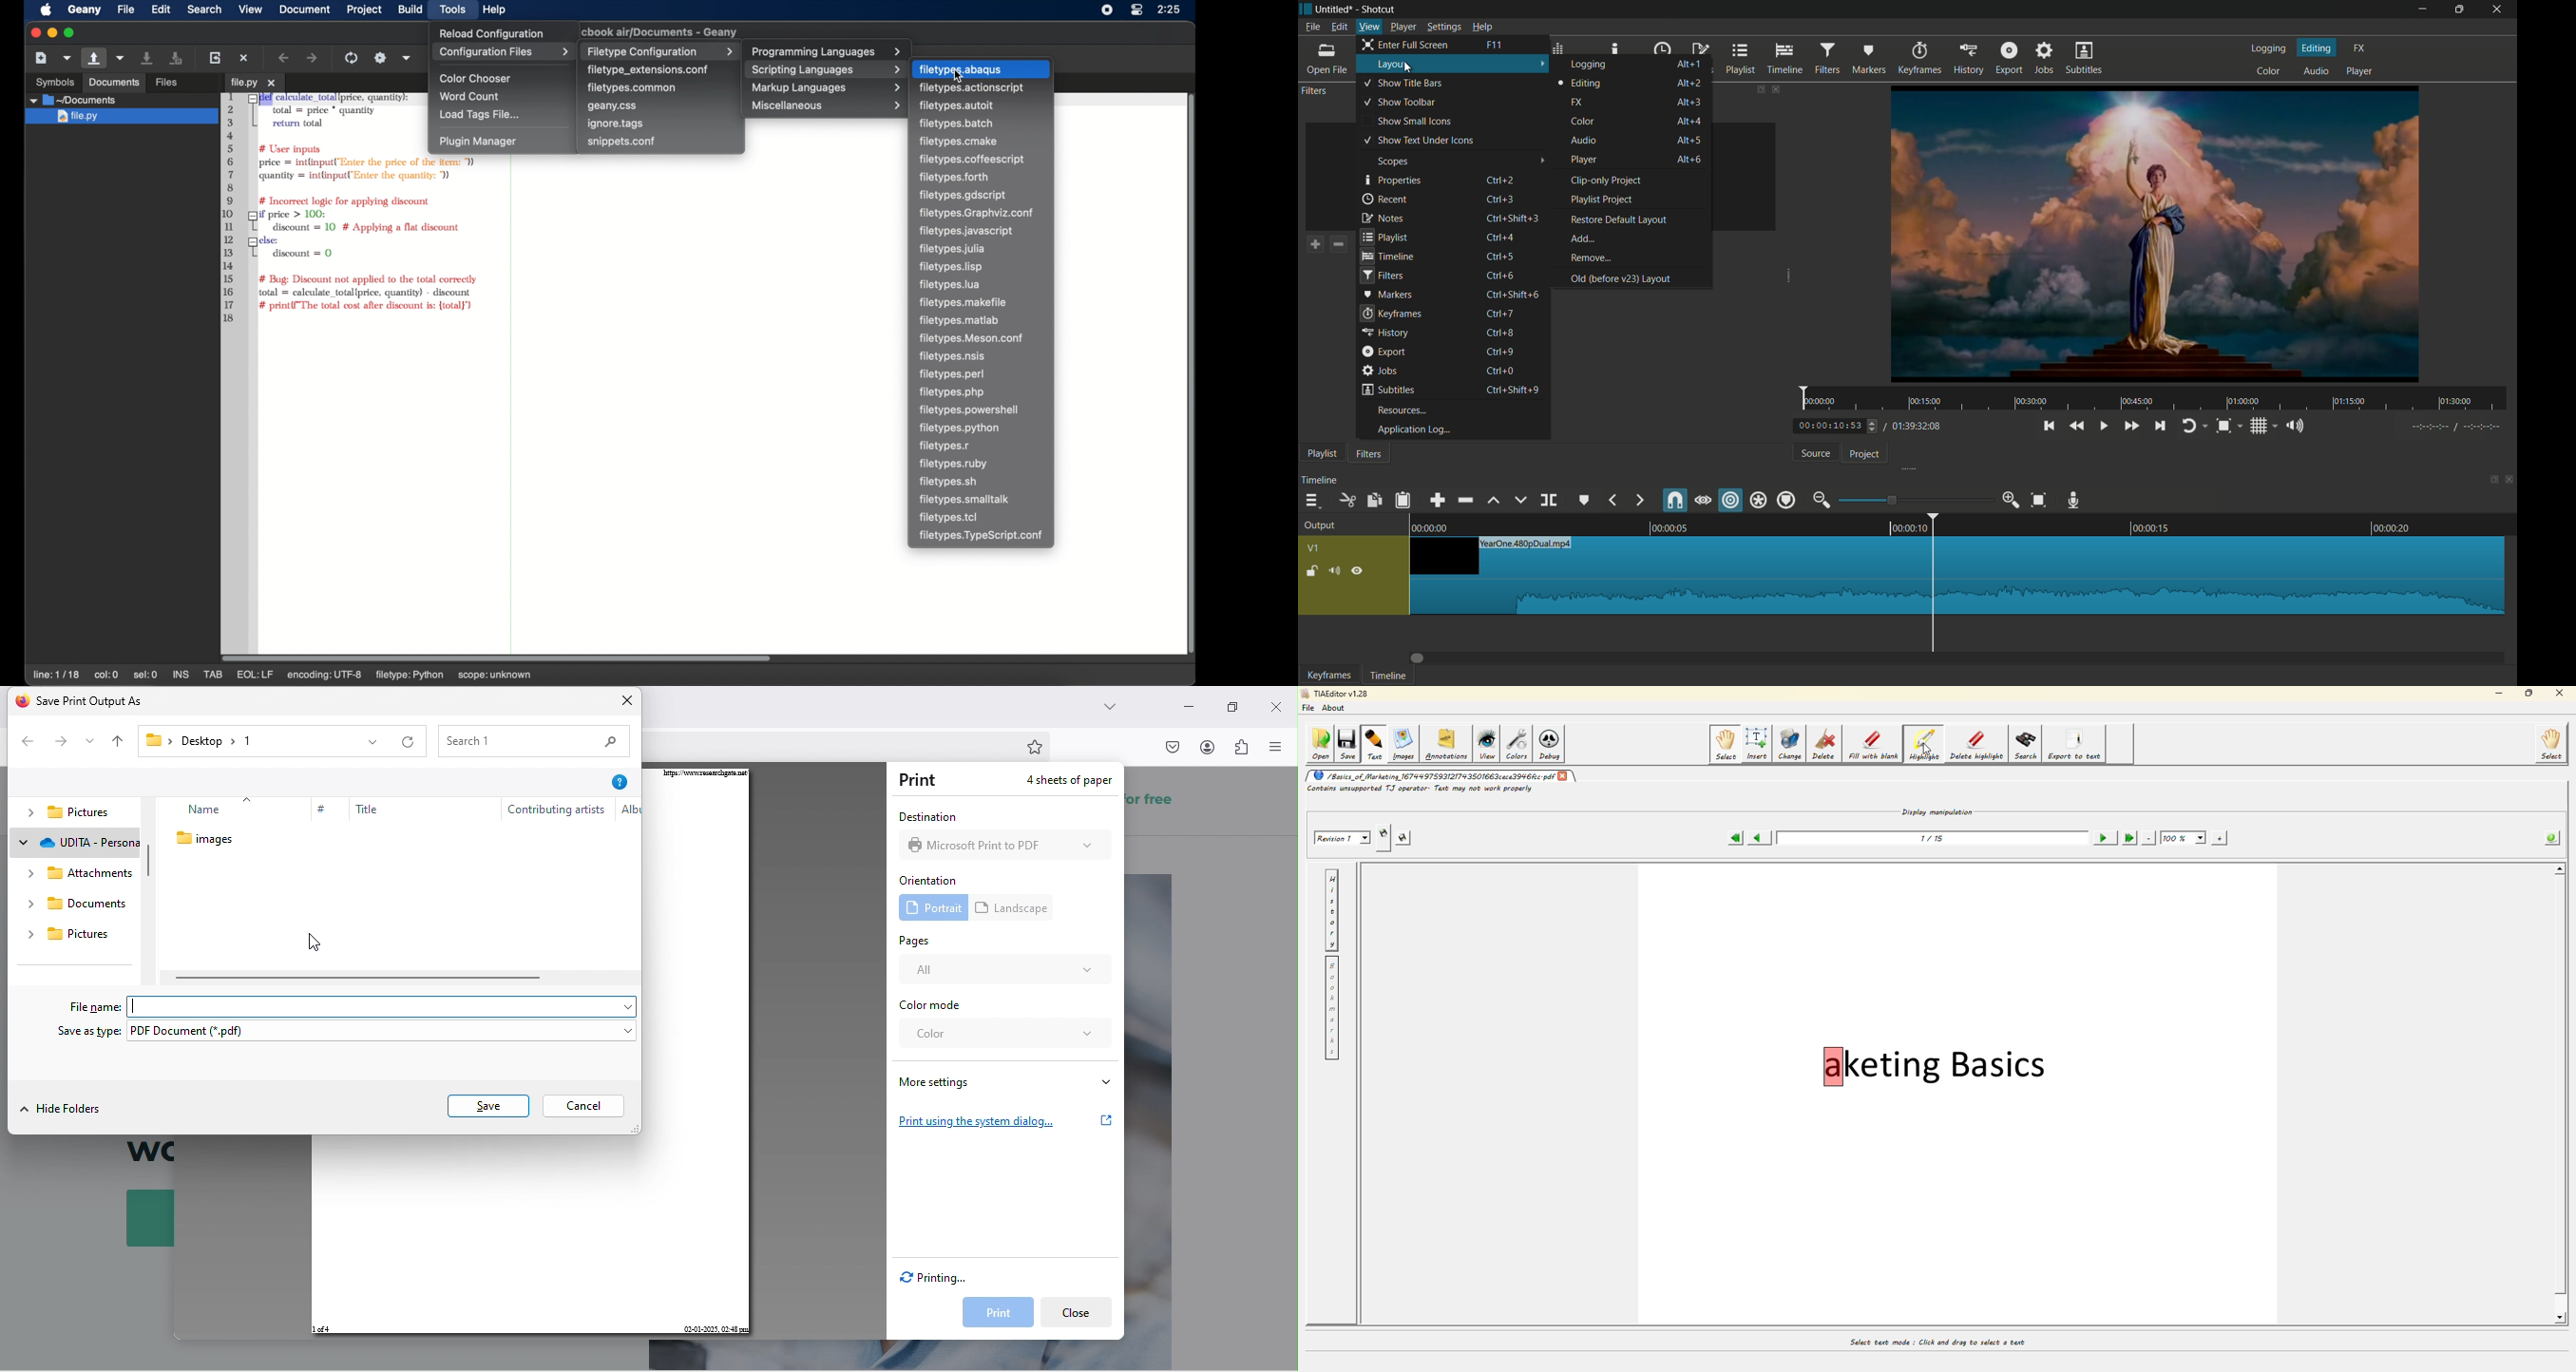 The width and height of the screenshot is (2576, 1372). What do you see at coordinates (1313, 549) in the screenshot?
I see `v1` at bounding box center [1313, 549].